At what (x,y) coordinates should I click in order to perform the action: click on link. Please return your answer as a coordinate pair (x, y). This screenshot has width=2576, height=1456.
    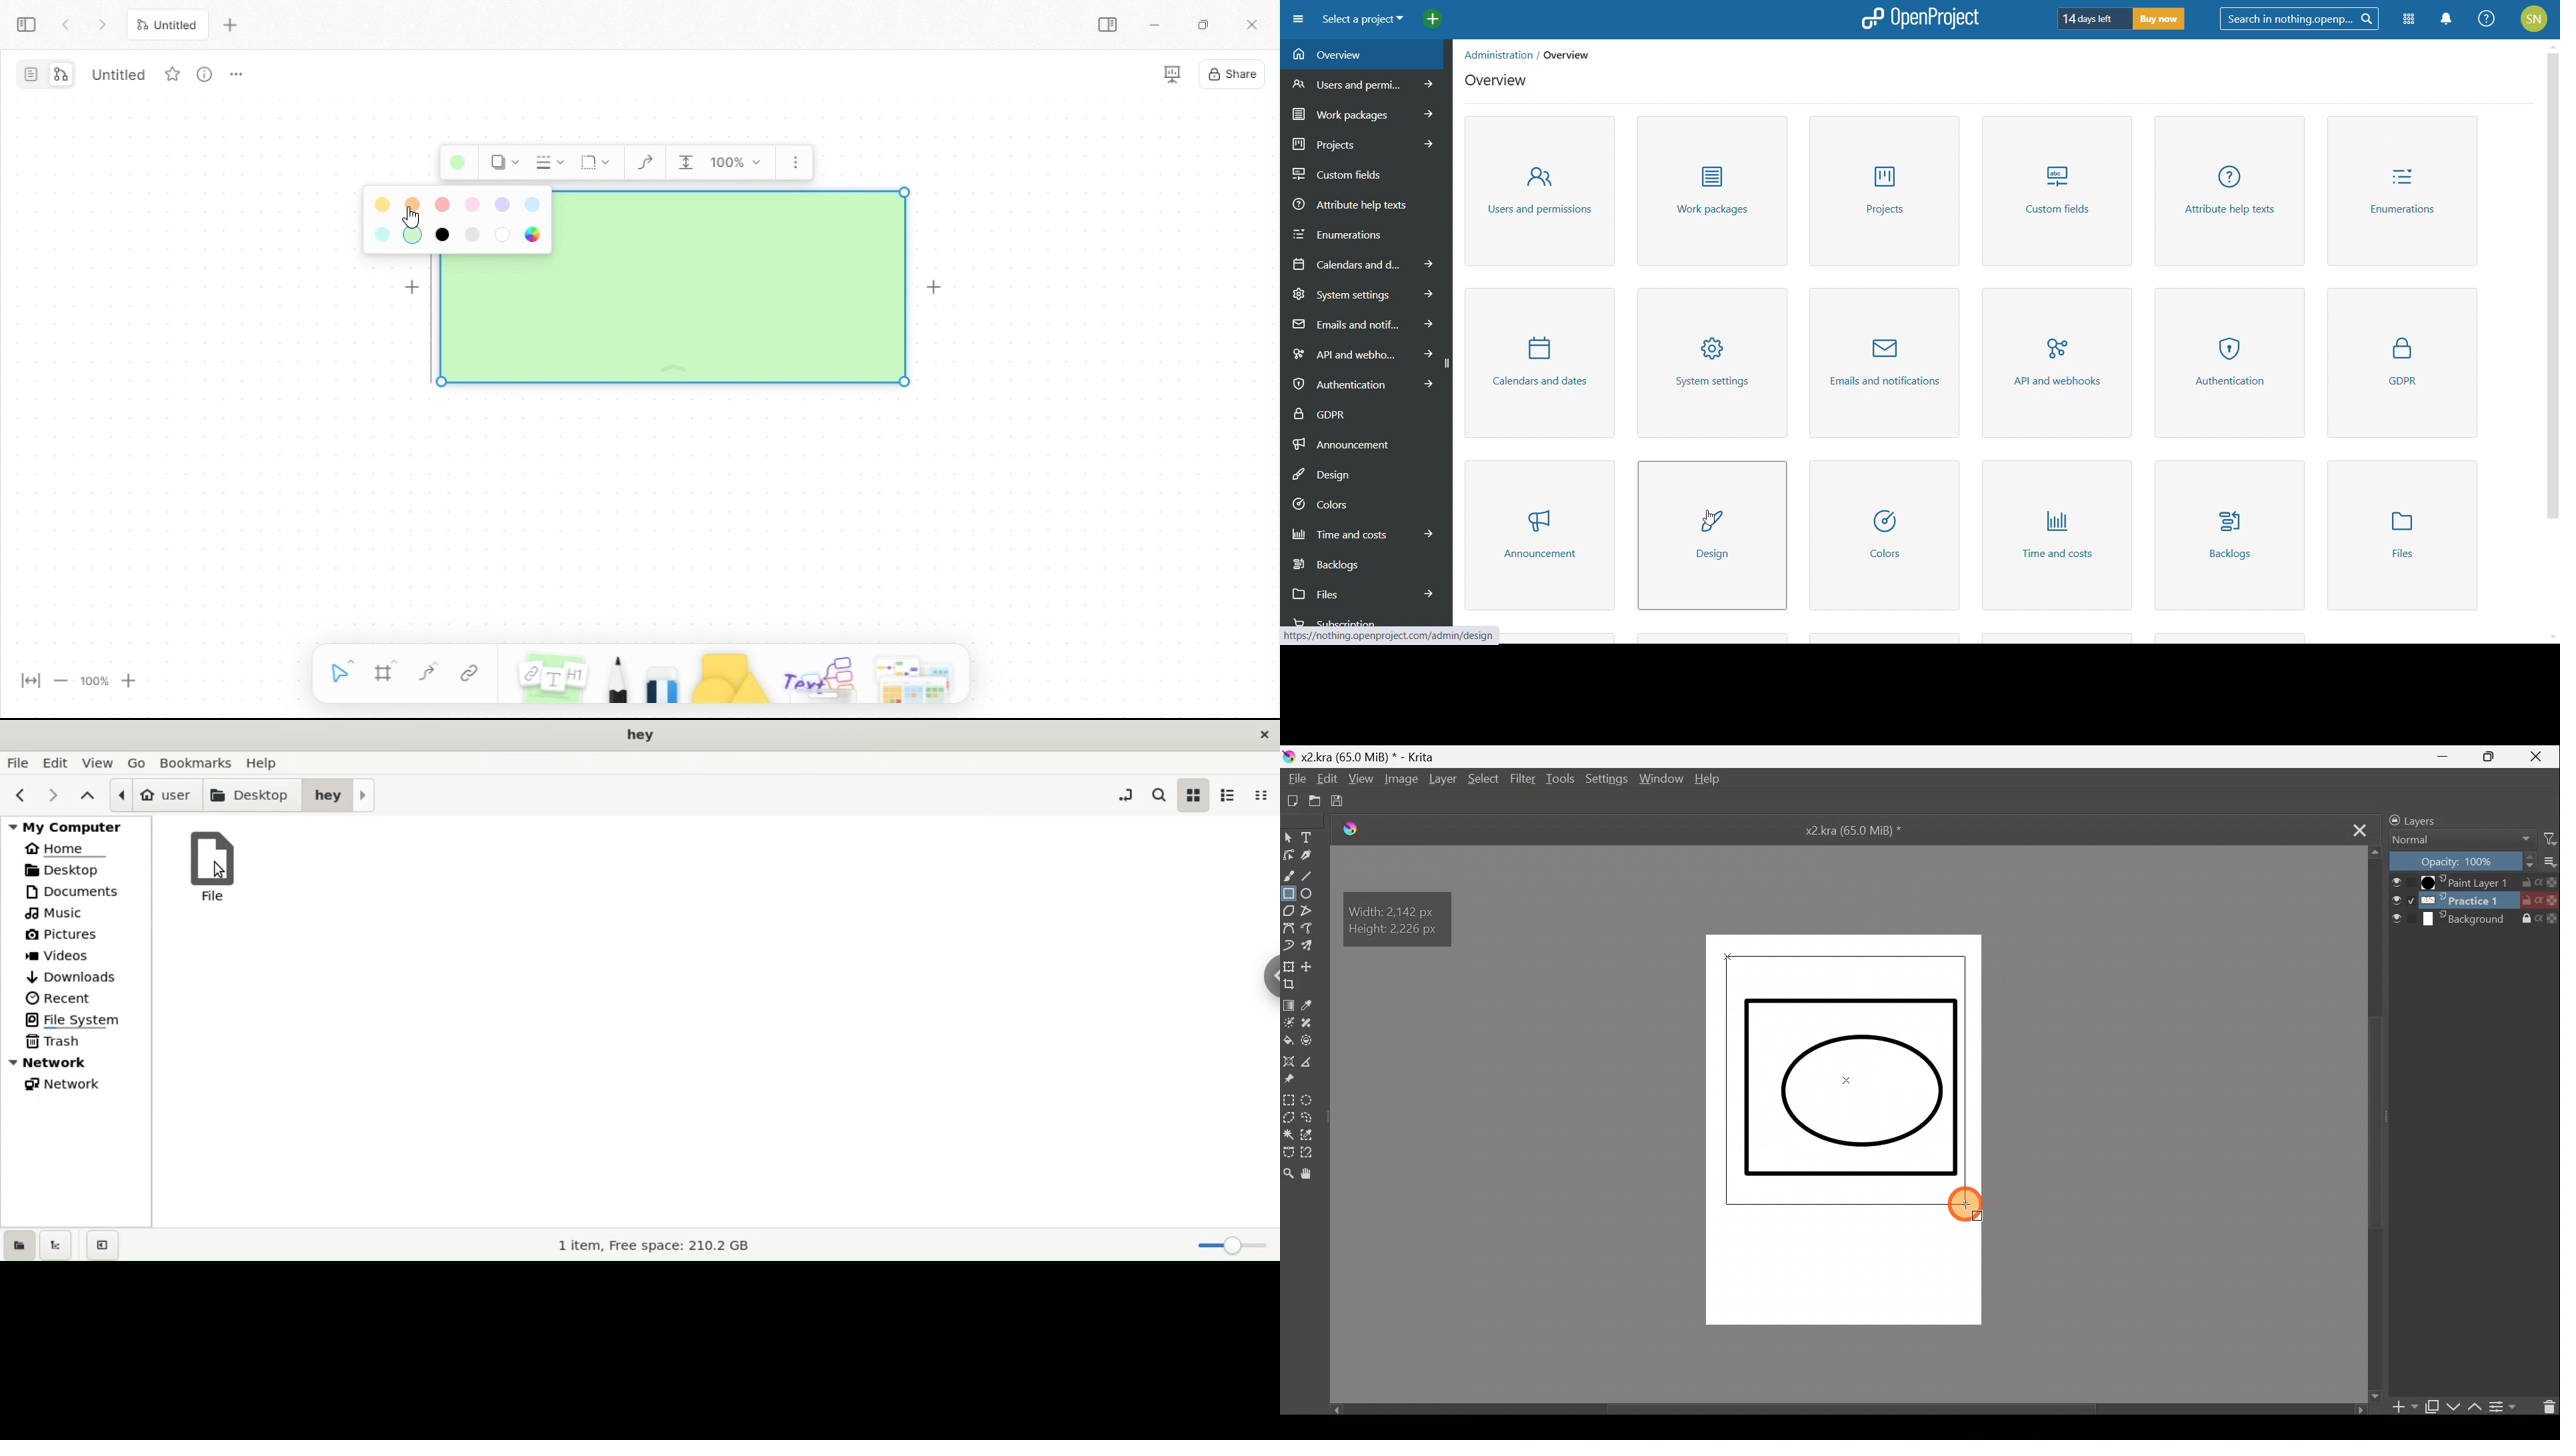
    Looking at the image, I should click on (471, 675).